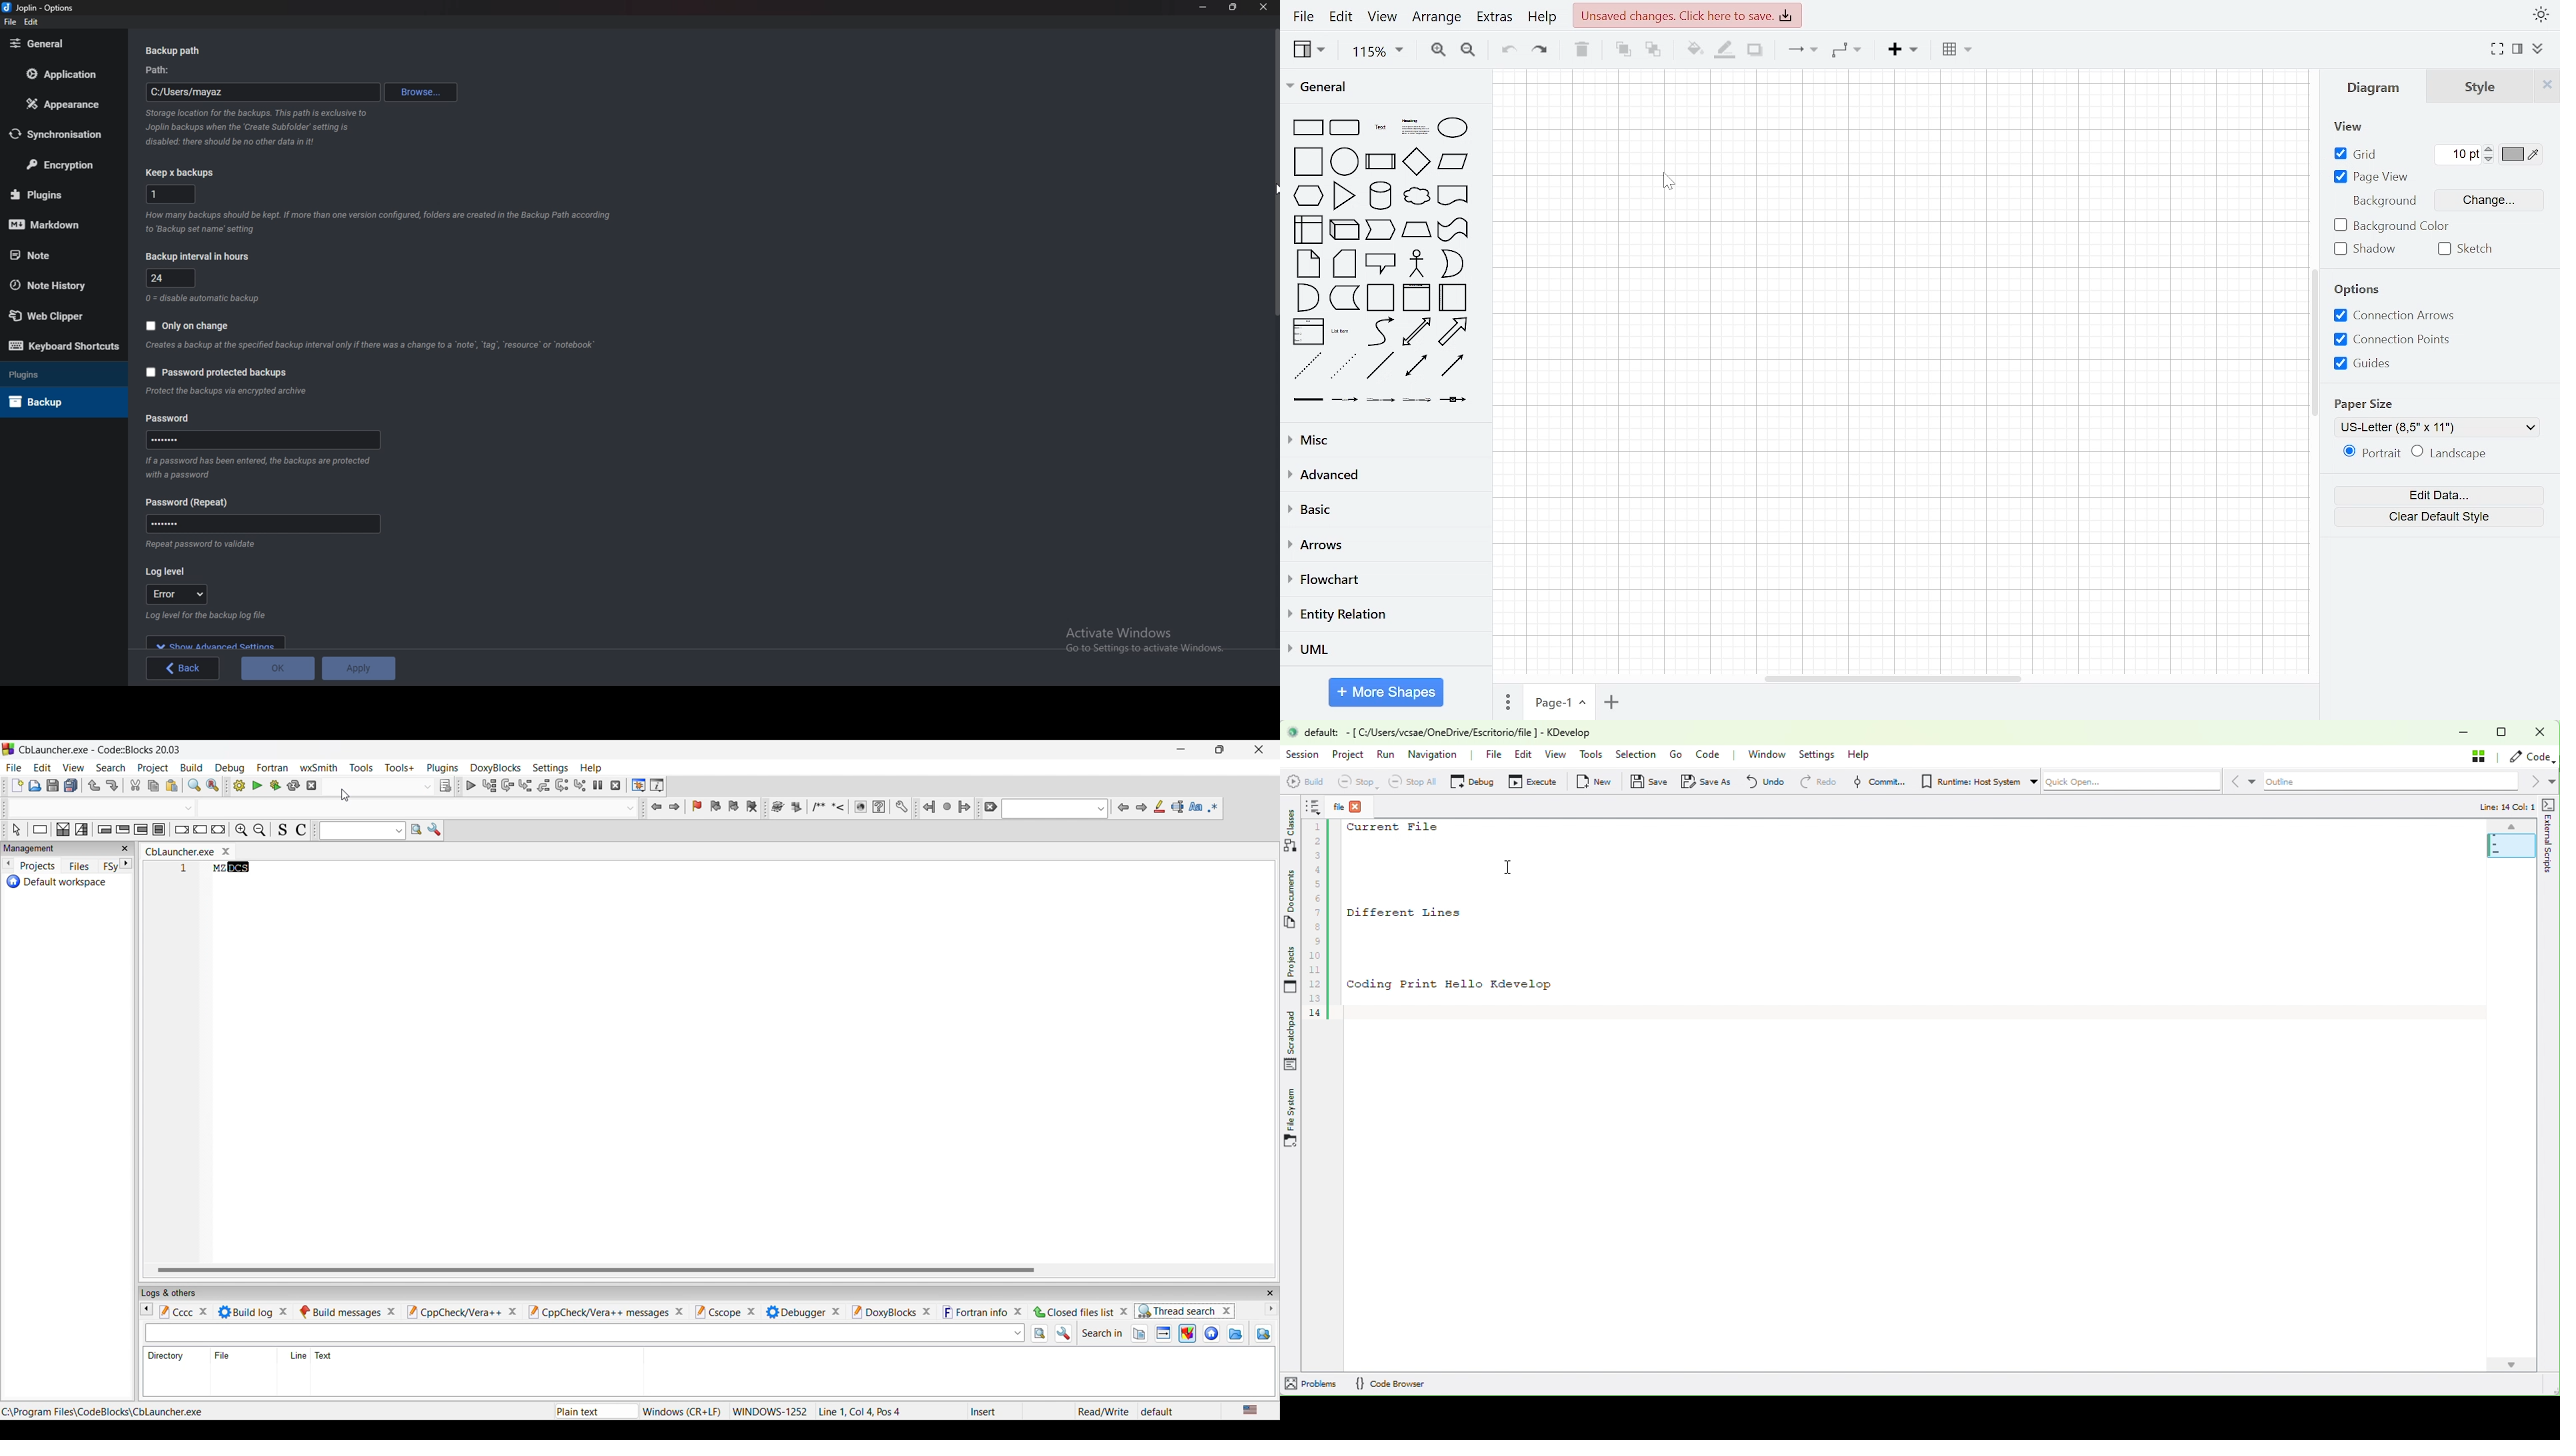 This screenshot has width=2576, height=1456. I want to click on Block instruction, so click(159, 829).